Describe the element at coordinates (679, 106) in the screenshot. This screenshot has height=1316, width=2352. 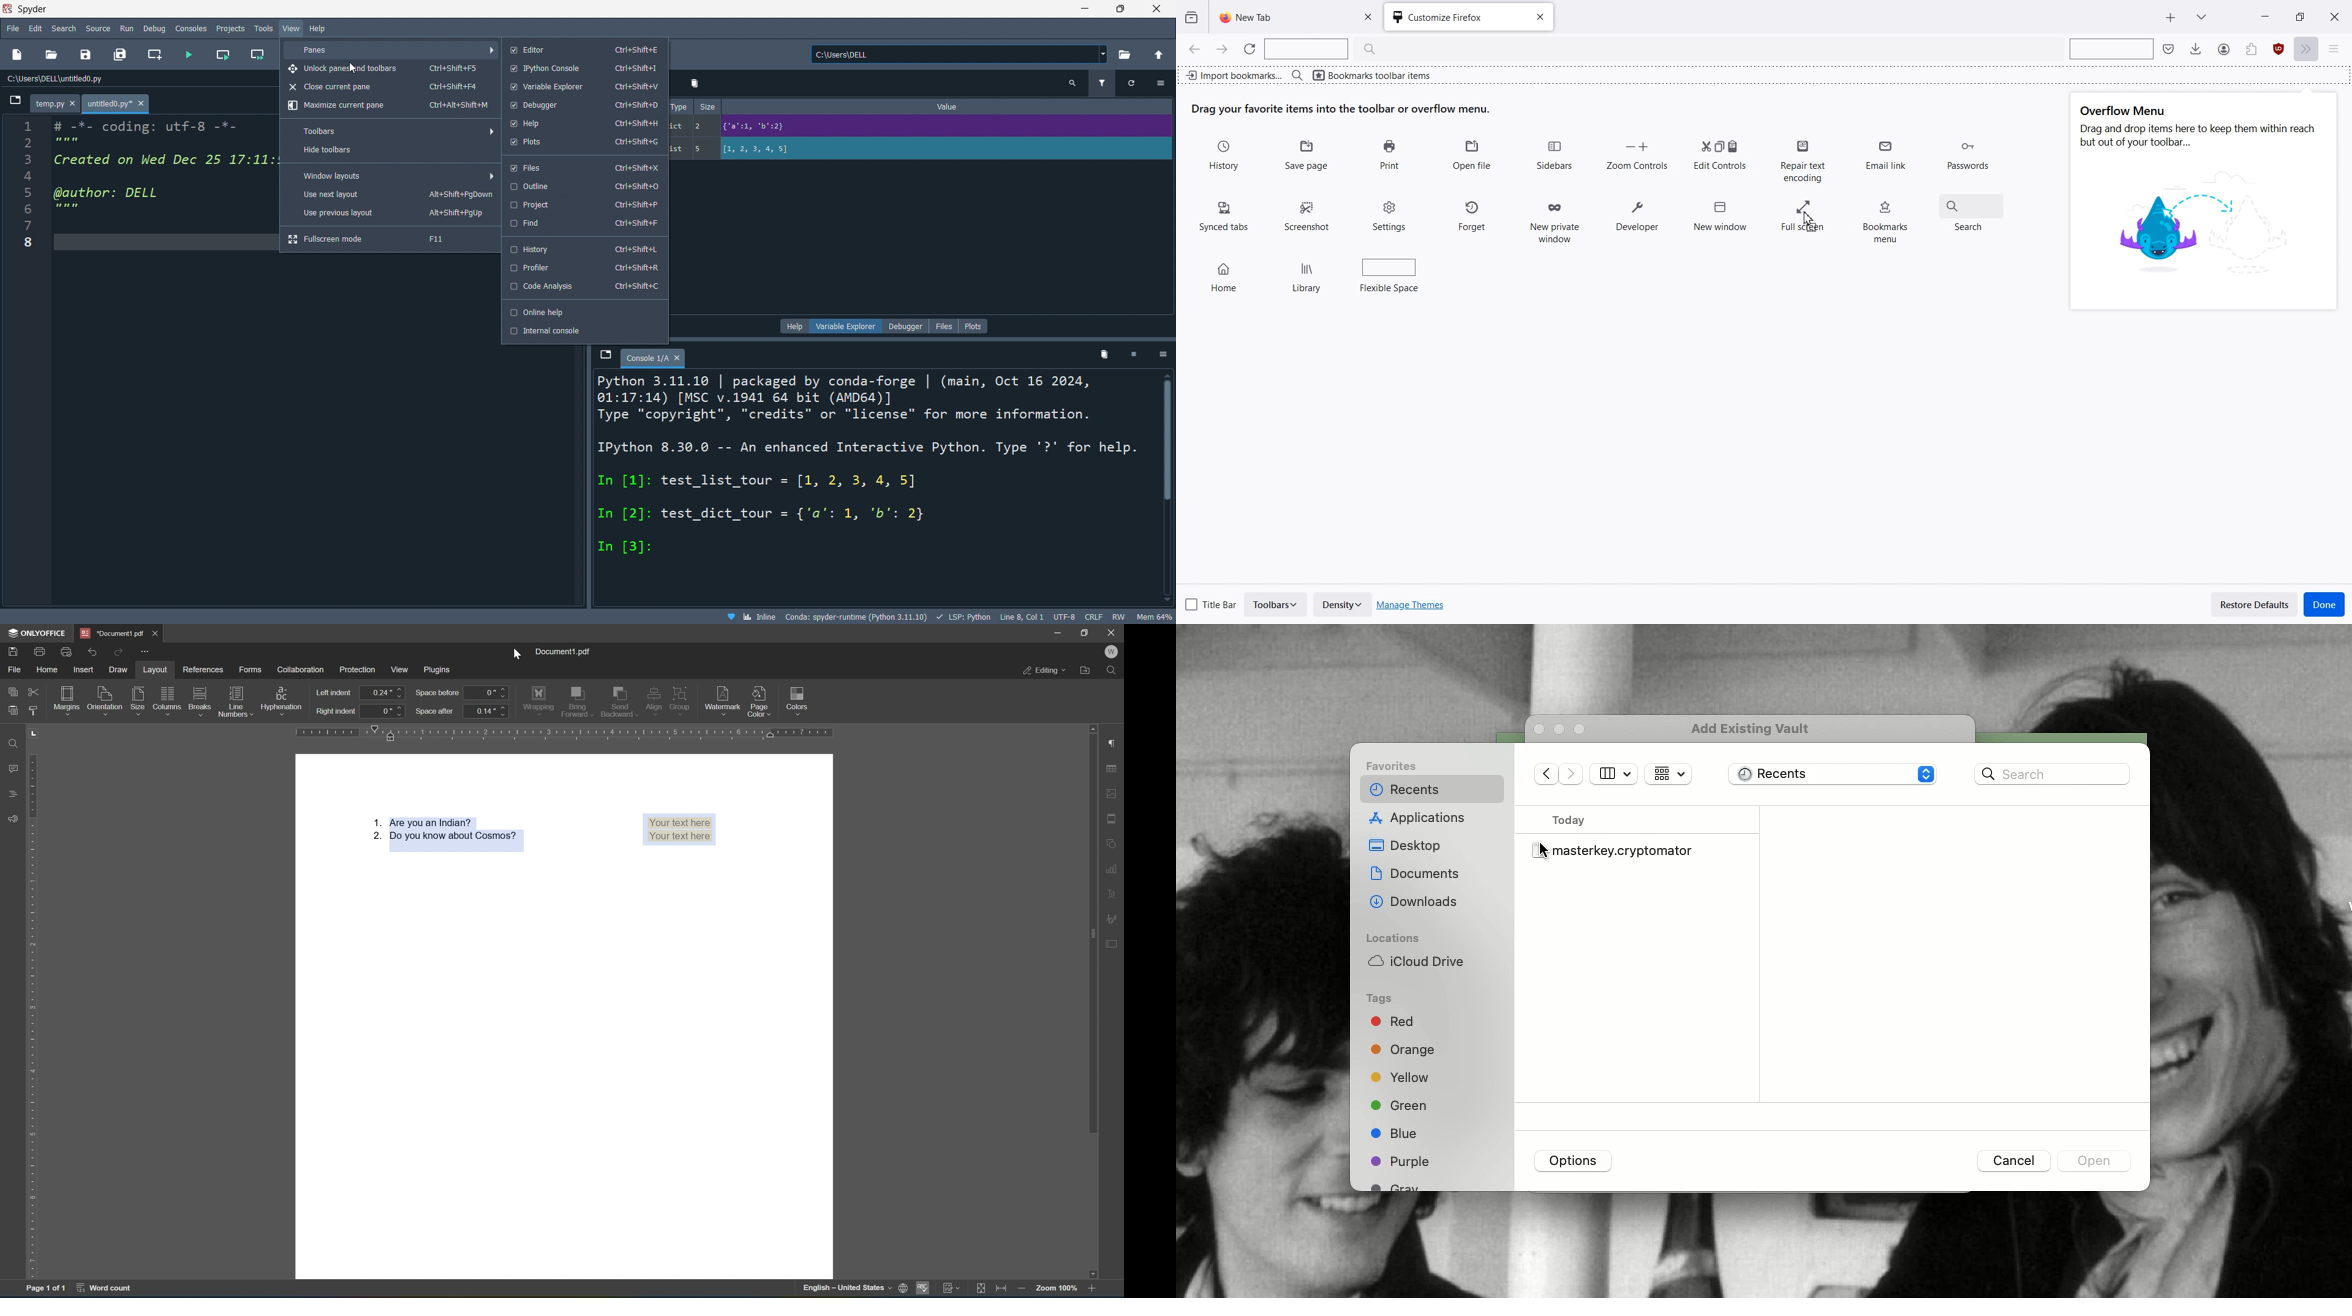
I see `type` at that location.